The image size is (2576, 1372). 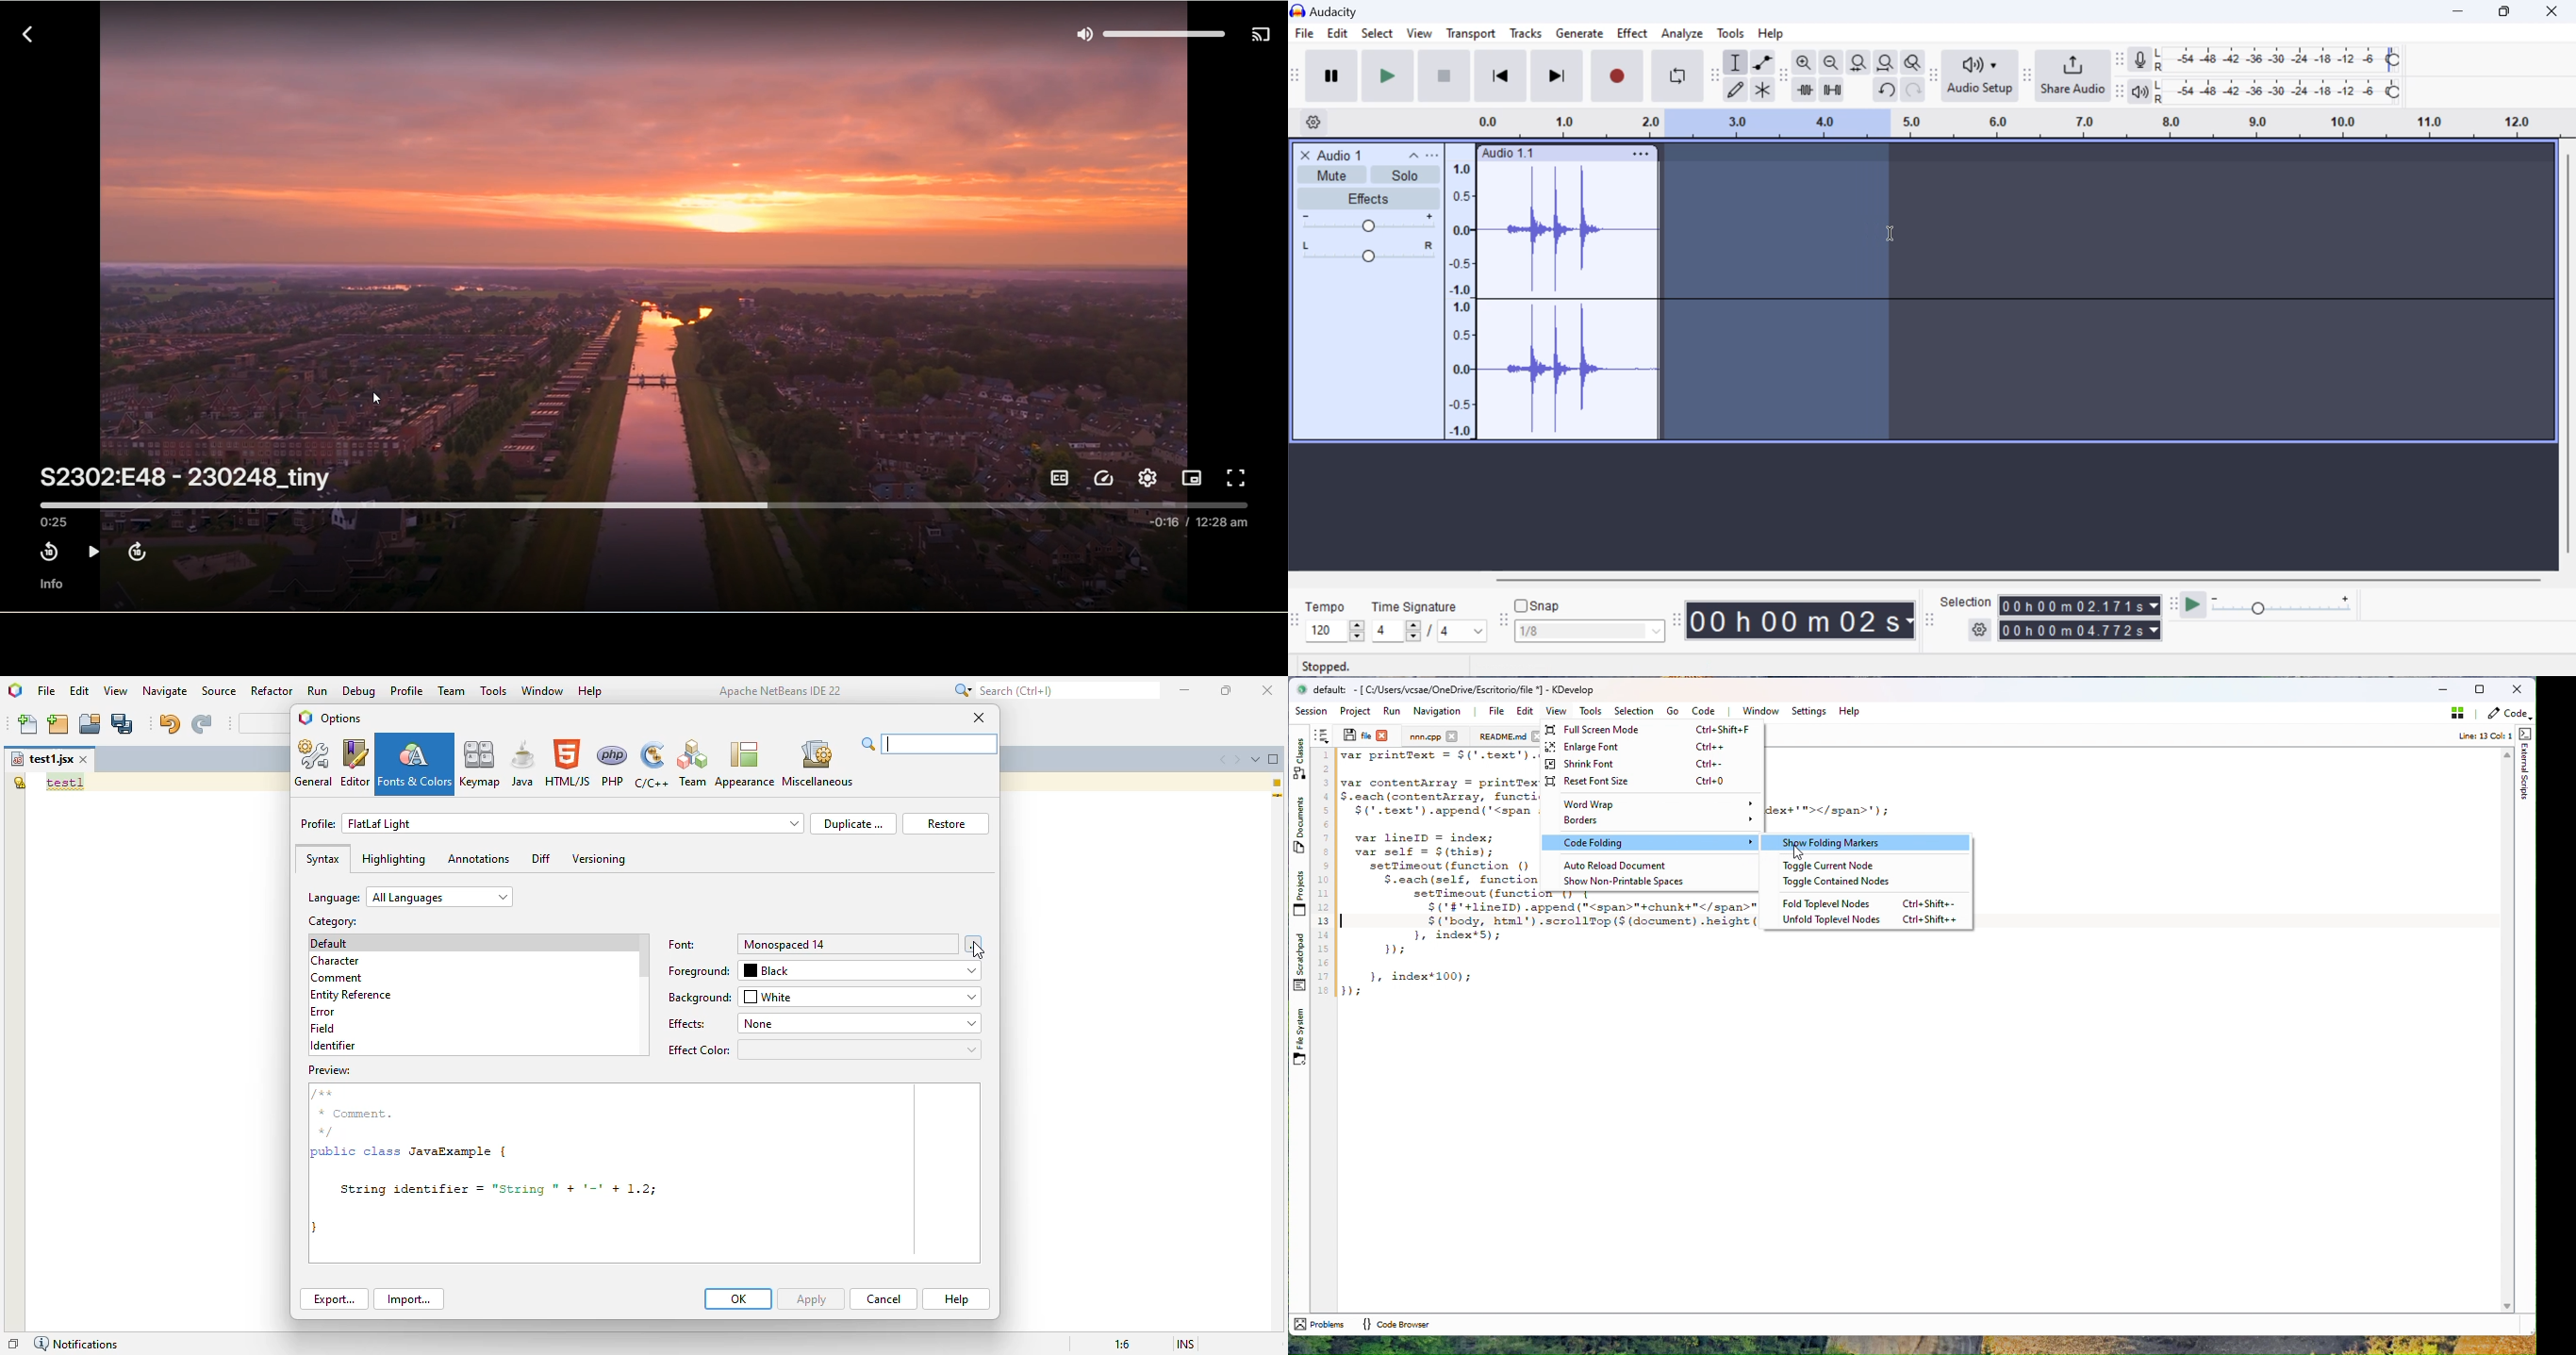 I want to click on */, so click(x=328, y=1132).